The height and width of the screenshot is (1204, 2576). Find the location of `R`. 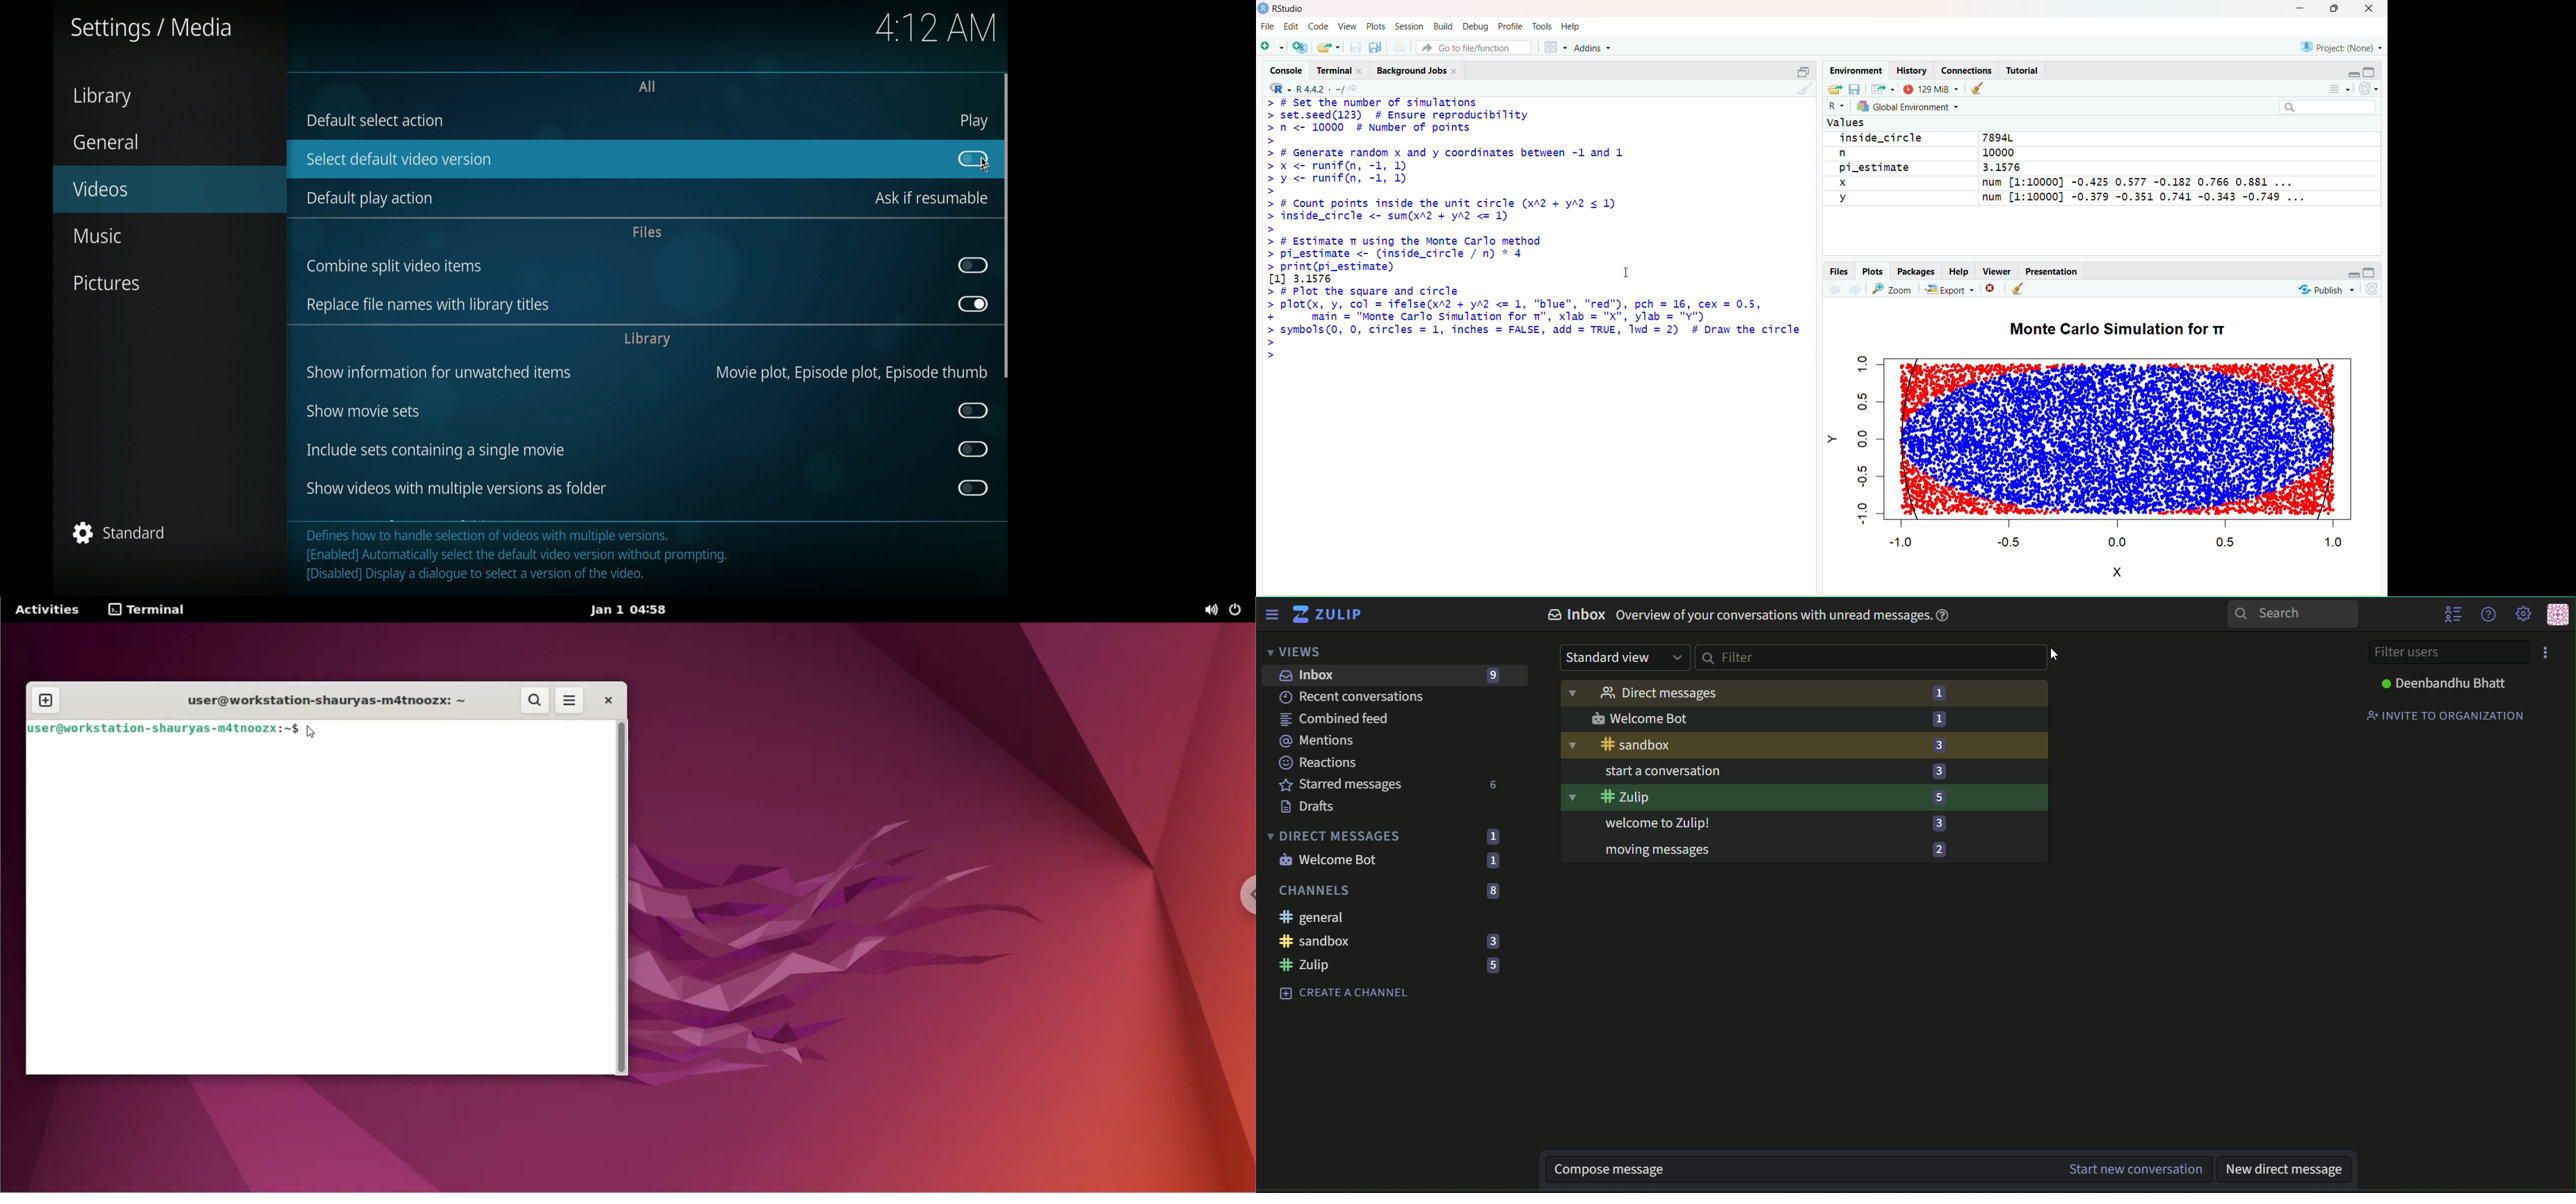

R is located at coordinates (1834, 108).